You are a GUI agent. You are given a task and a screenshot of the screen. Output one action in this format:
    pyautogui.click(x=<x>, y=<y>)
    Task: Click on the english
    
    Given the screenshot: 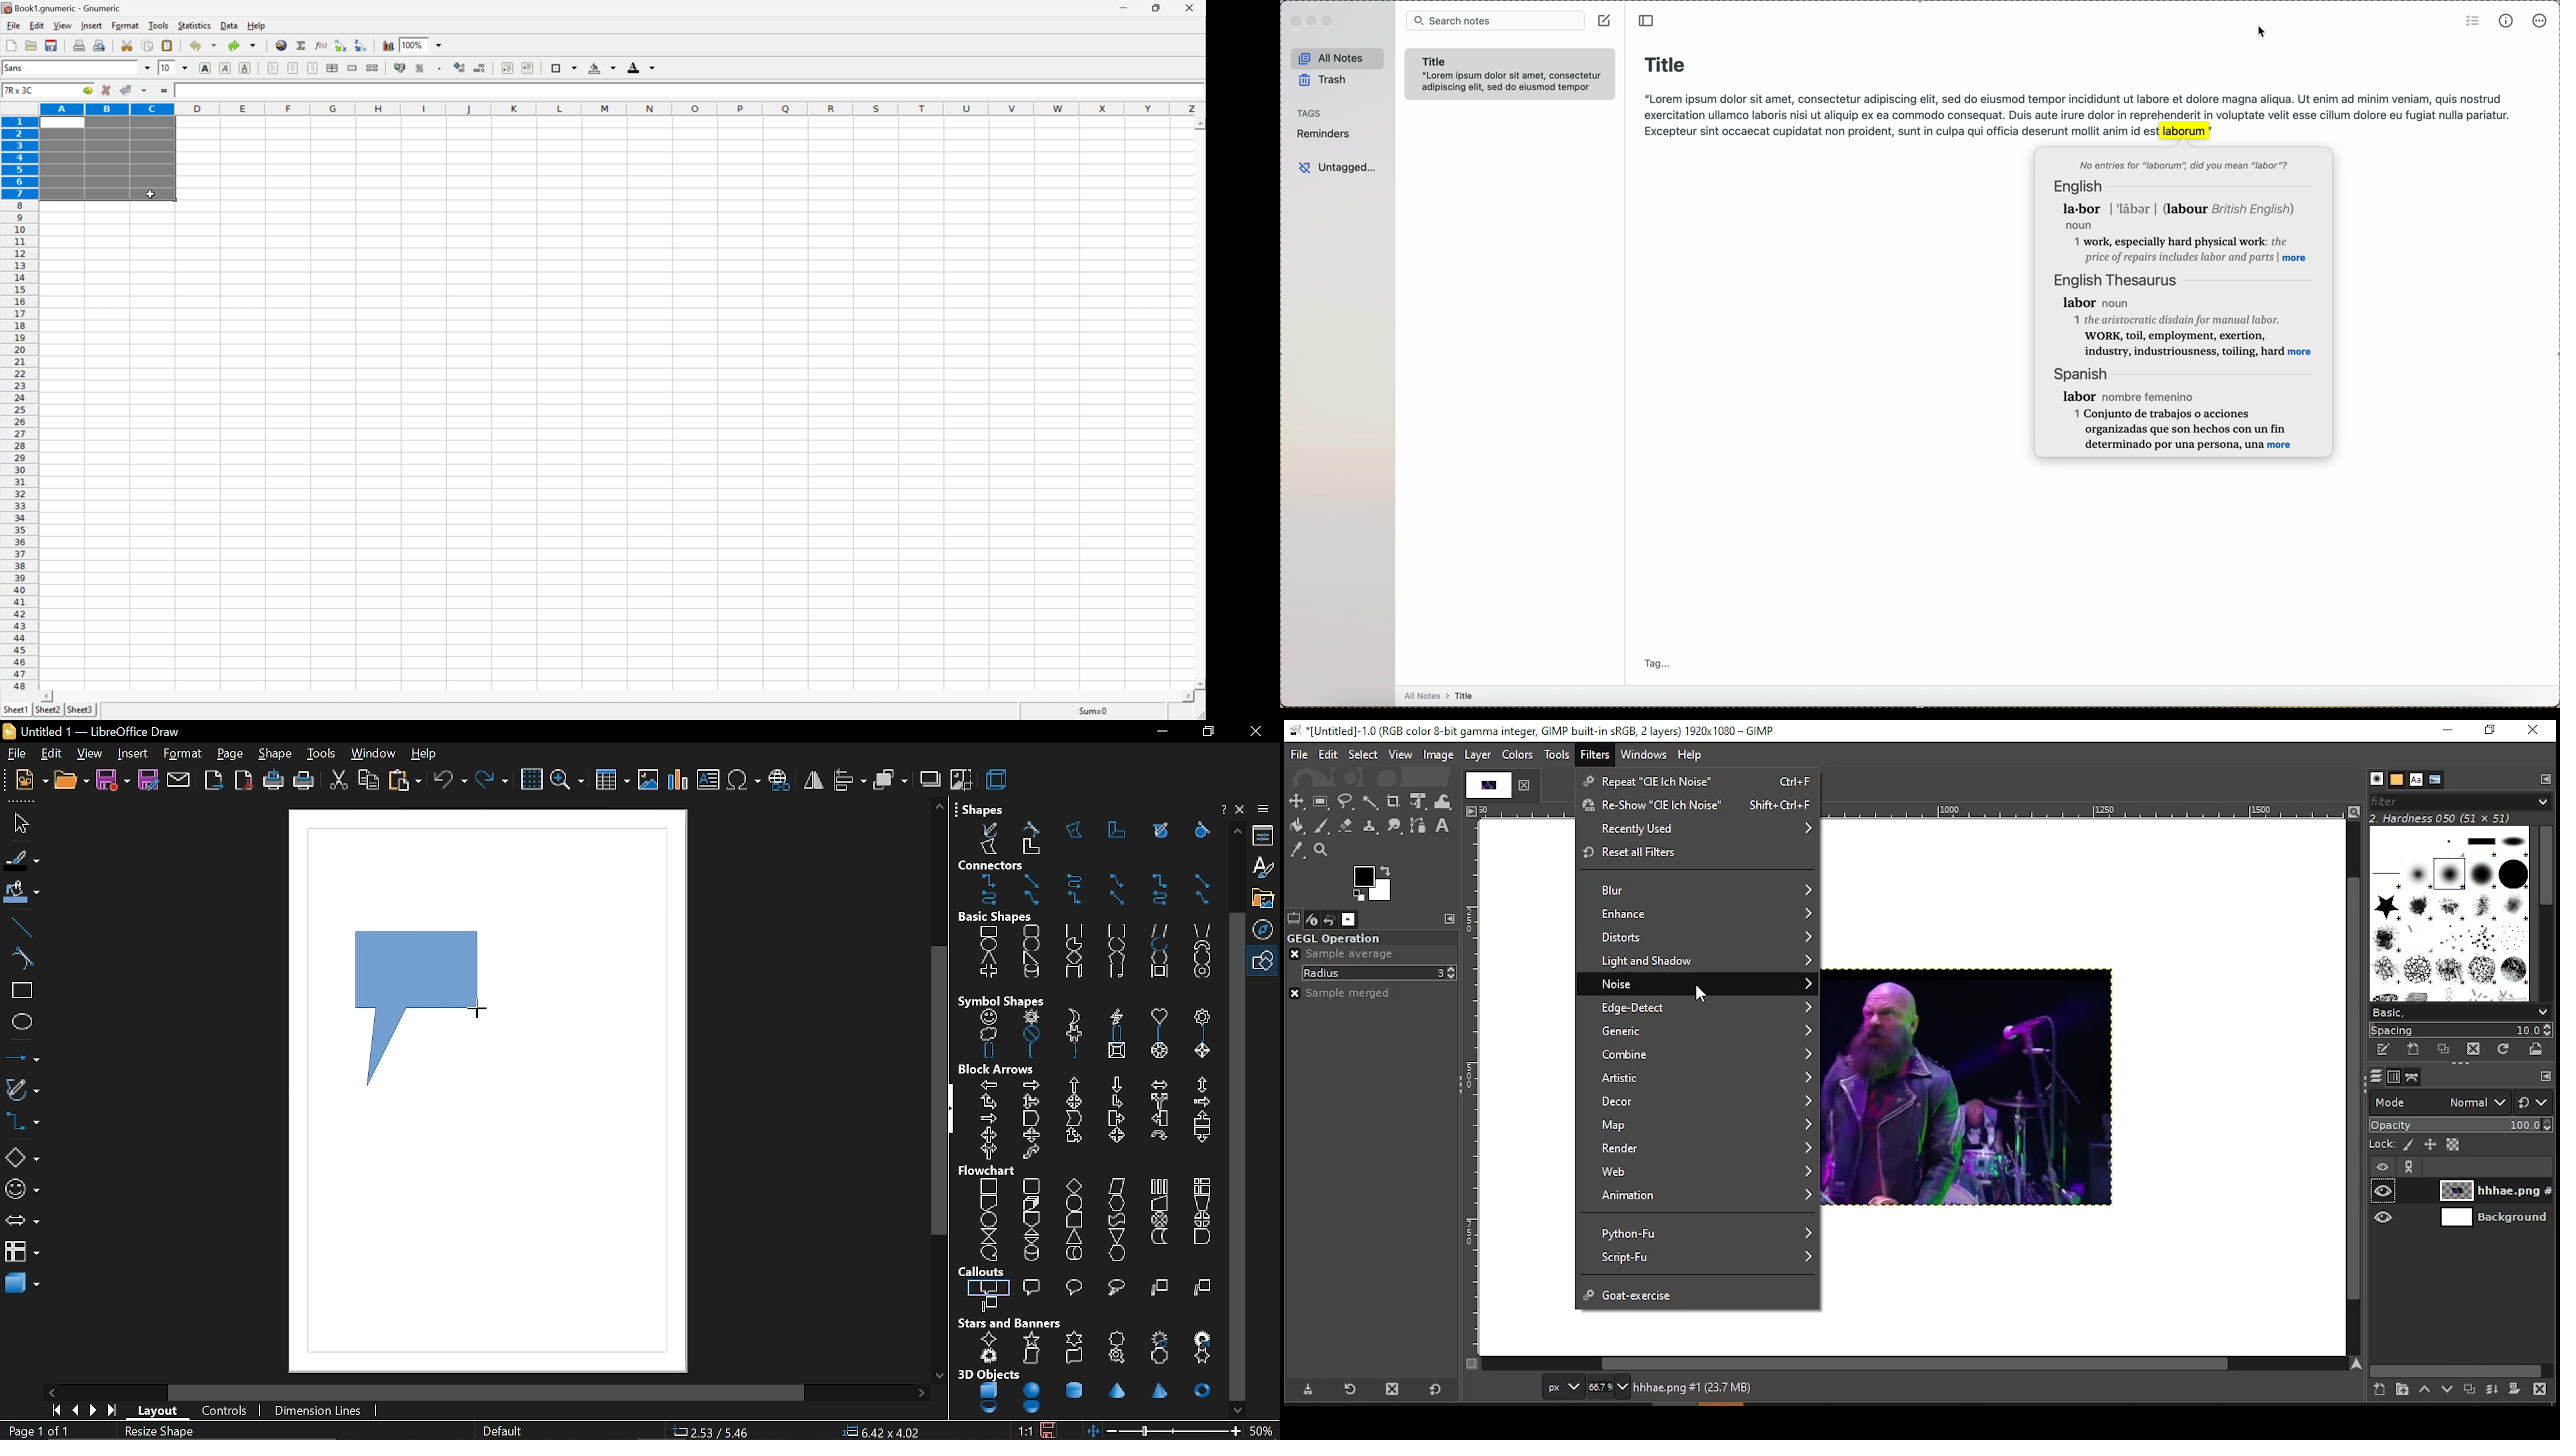 What is the action you would take?
    pyautogui.click(x=2182, y=220)
    